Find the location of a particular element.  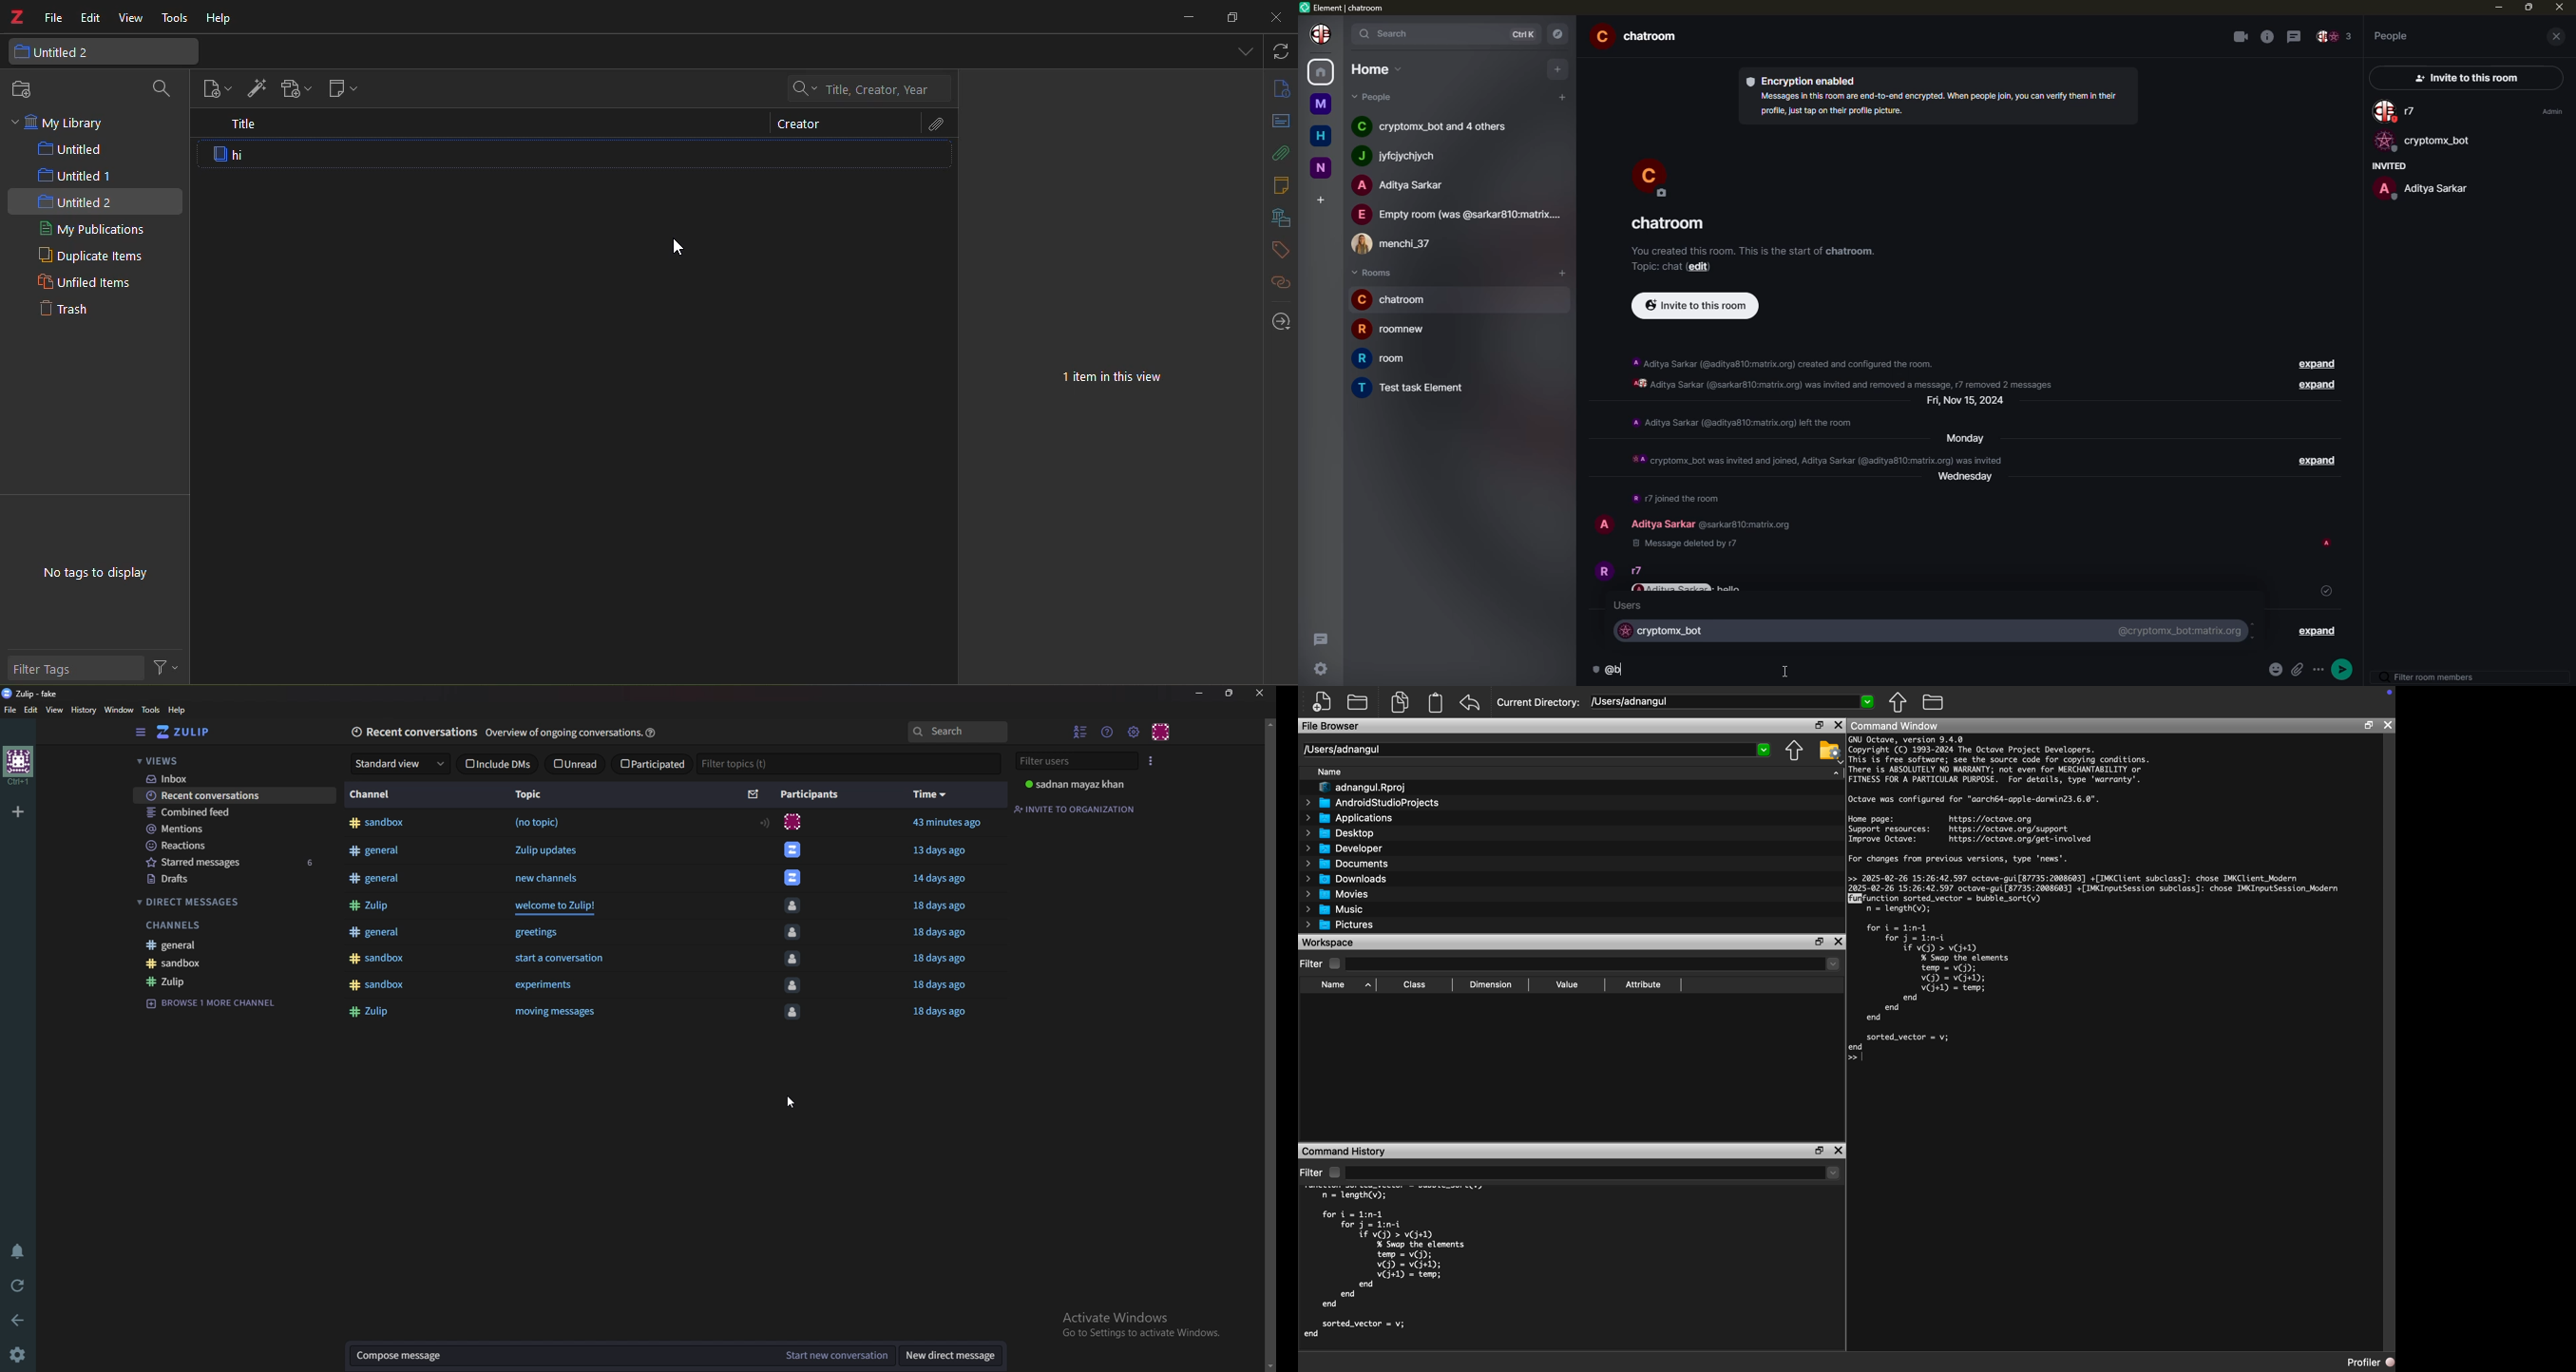

help is located at coordinates (656, 730).